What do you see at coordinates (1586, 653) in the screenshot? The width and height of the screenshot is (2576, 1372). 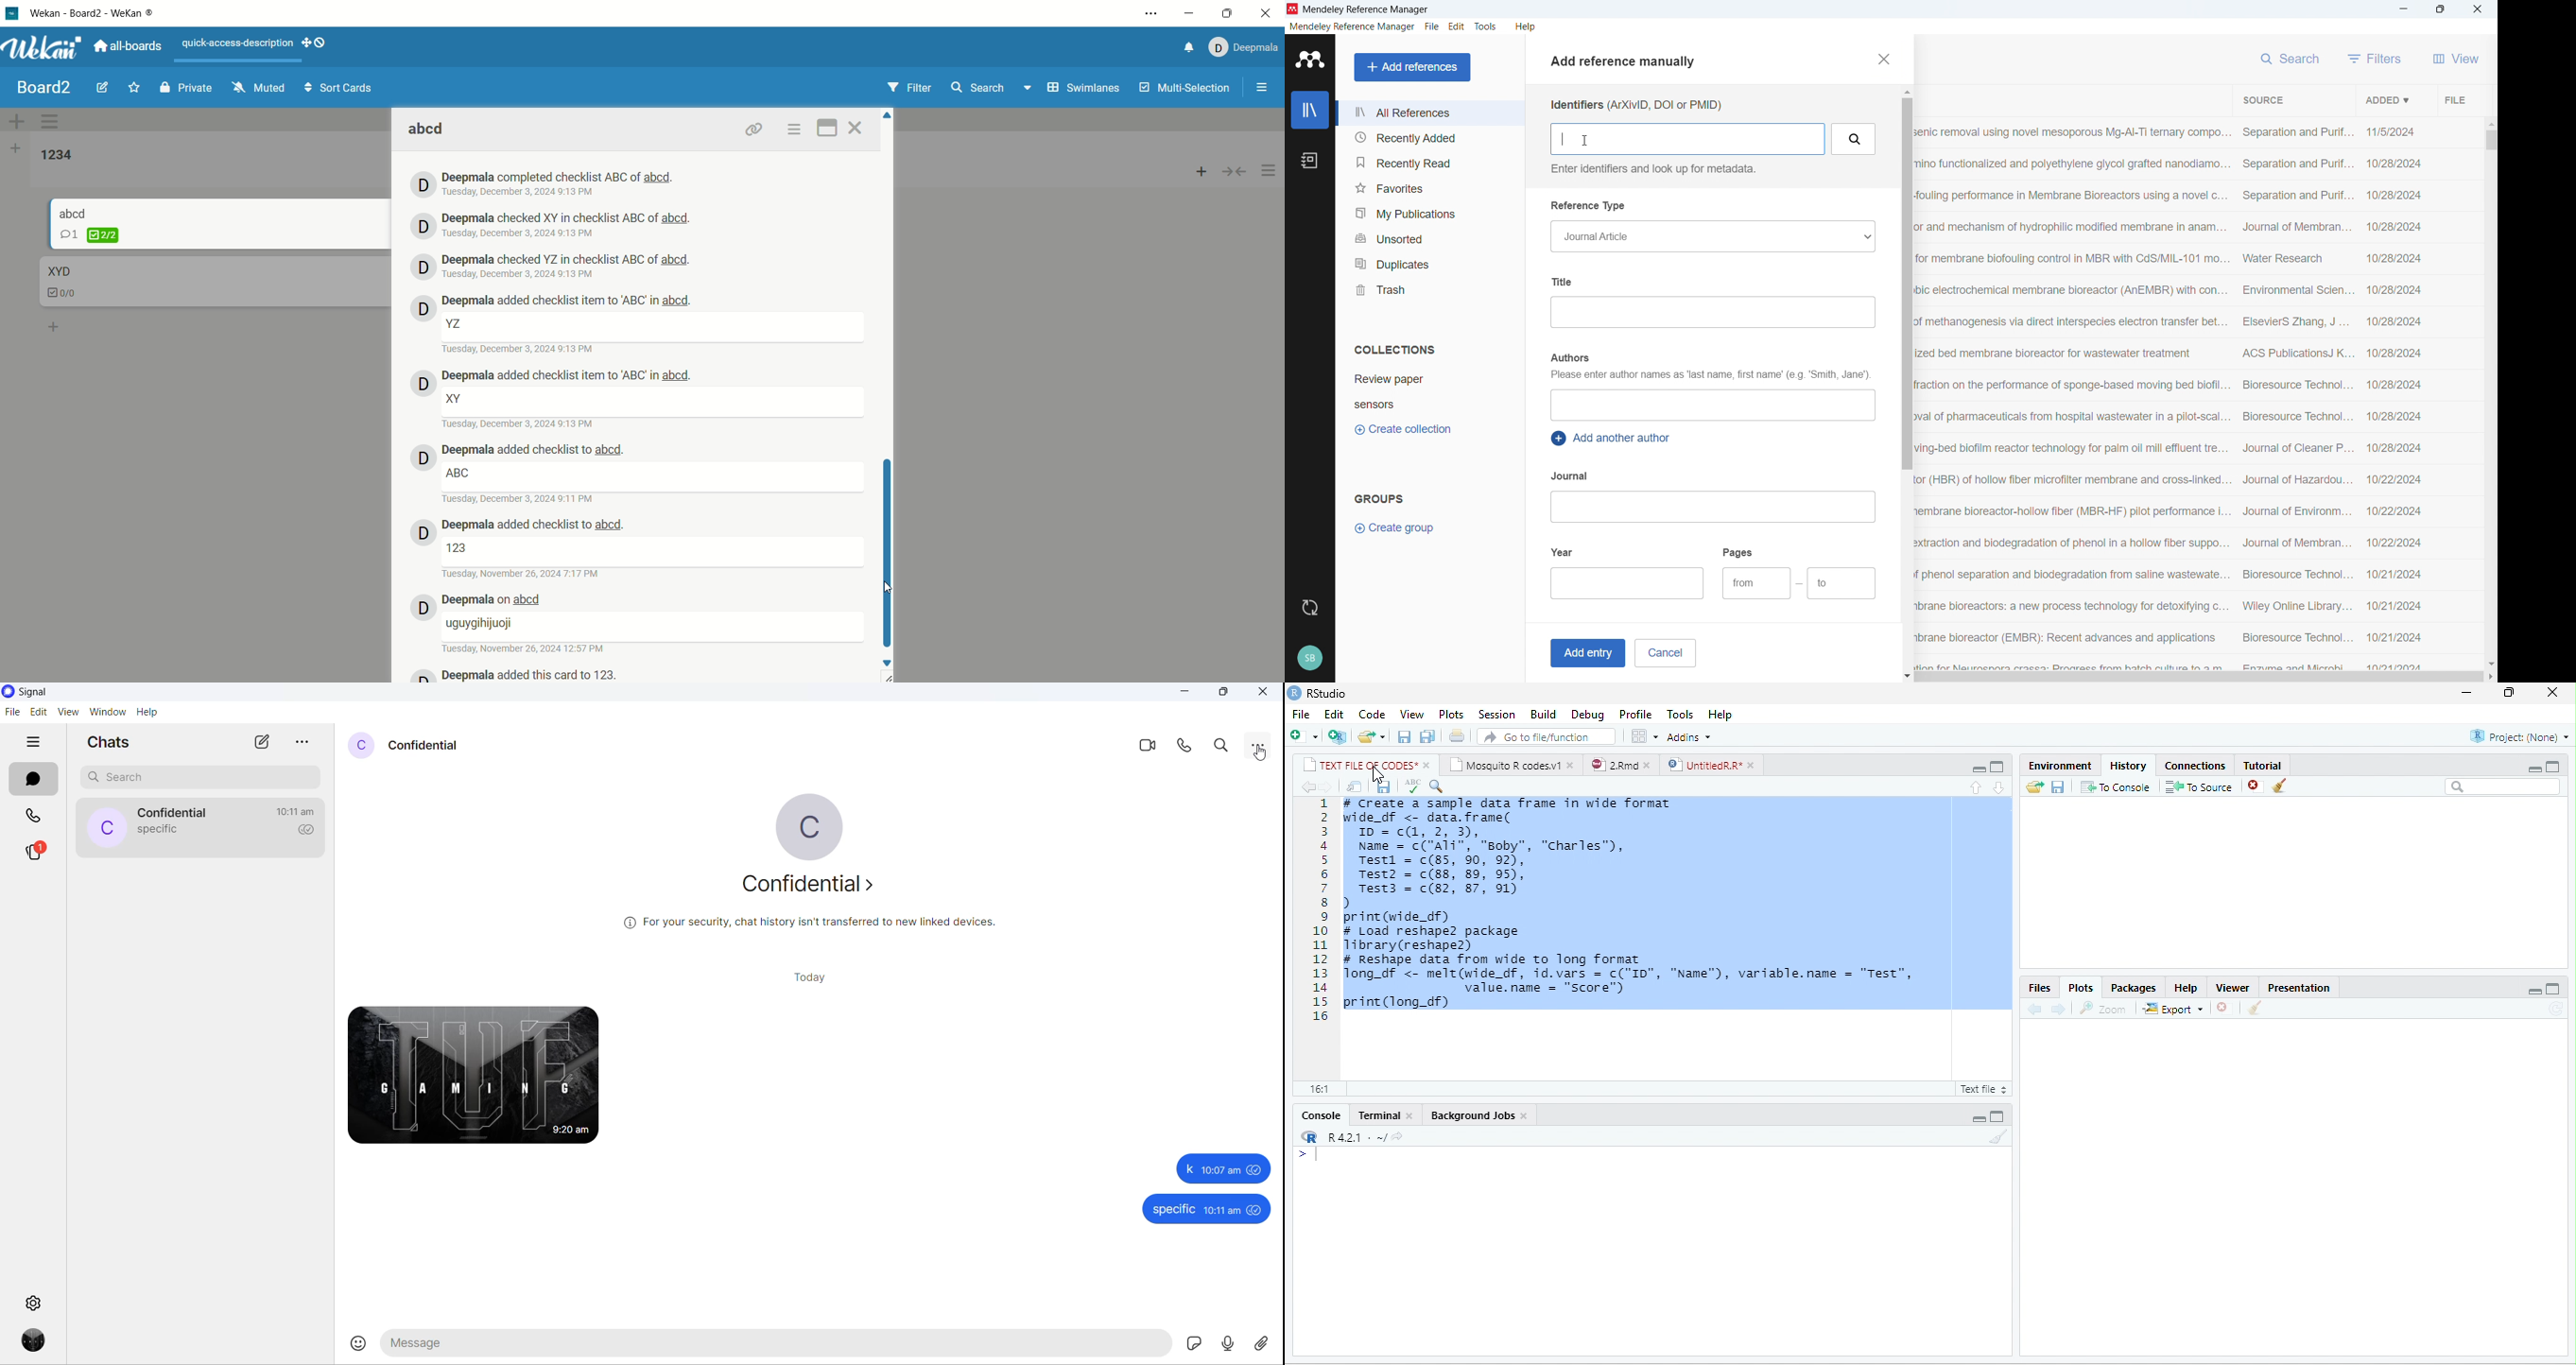 I see `Add entry ` at bounding box center [1586, 653].